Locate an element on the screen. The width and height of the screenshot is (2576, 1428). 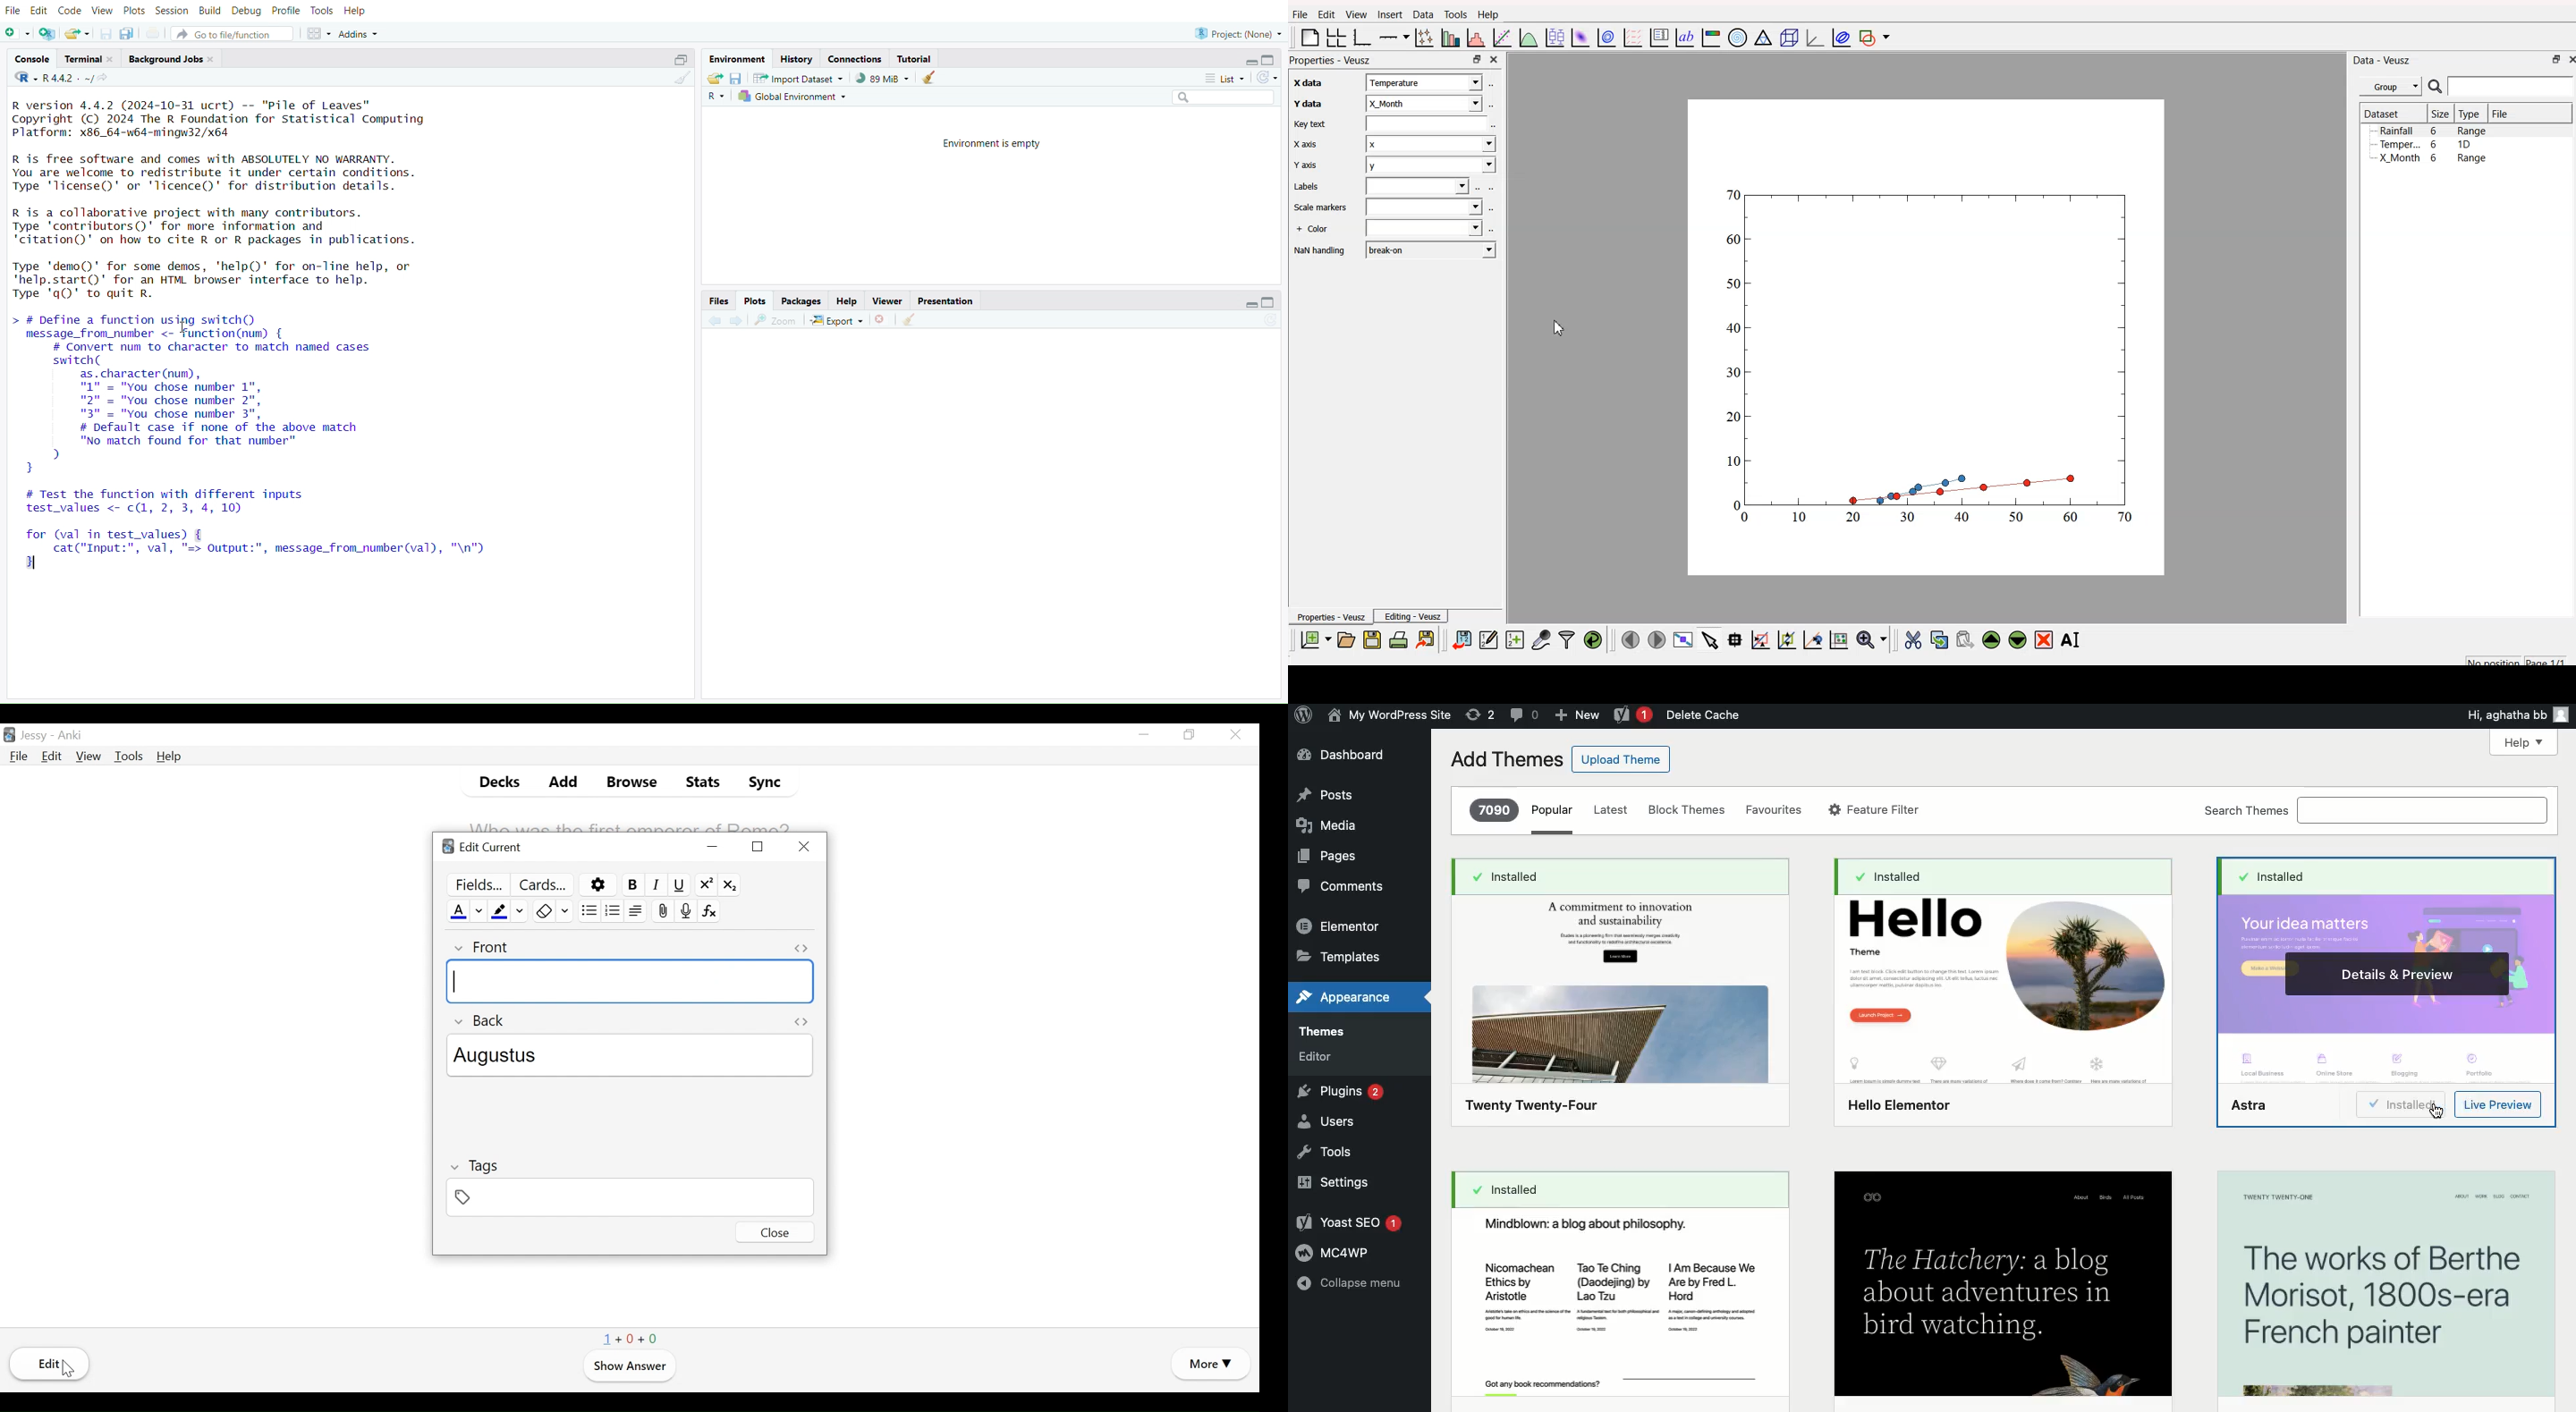
Mindblown: a blog about philosophy.Nicomachean ~ TaoTeChing | Am Because WeEthics by (Daodejing) by ~~ Are by Fred L.Aristotle Lao Tzu Hord,Got any book rcommendionss? is located at coordinates (1615, 1305).